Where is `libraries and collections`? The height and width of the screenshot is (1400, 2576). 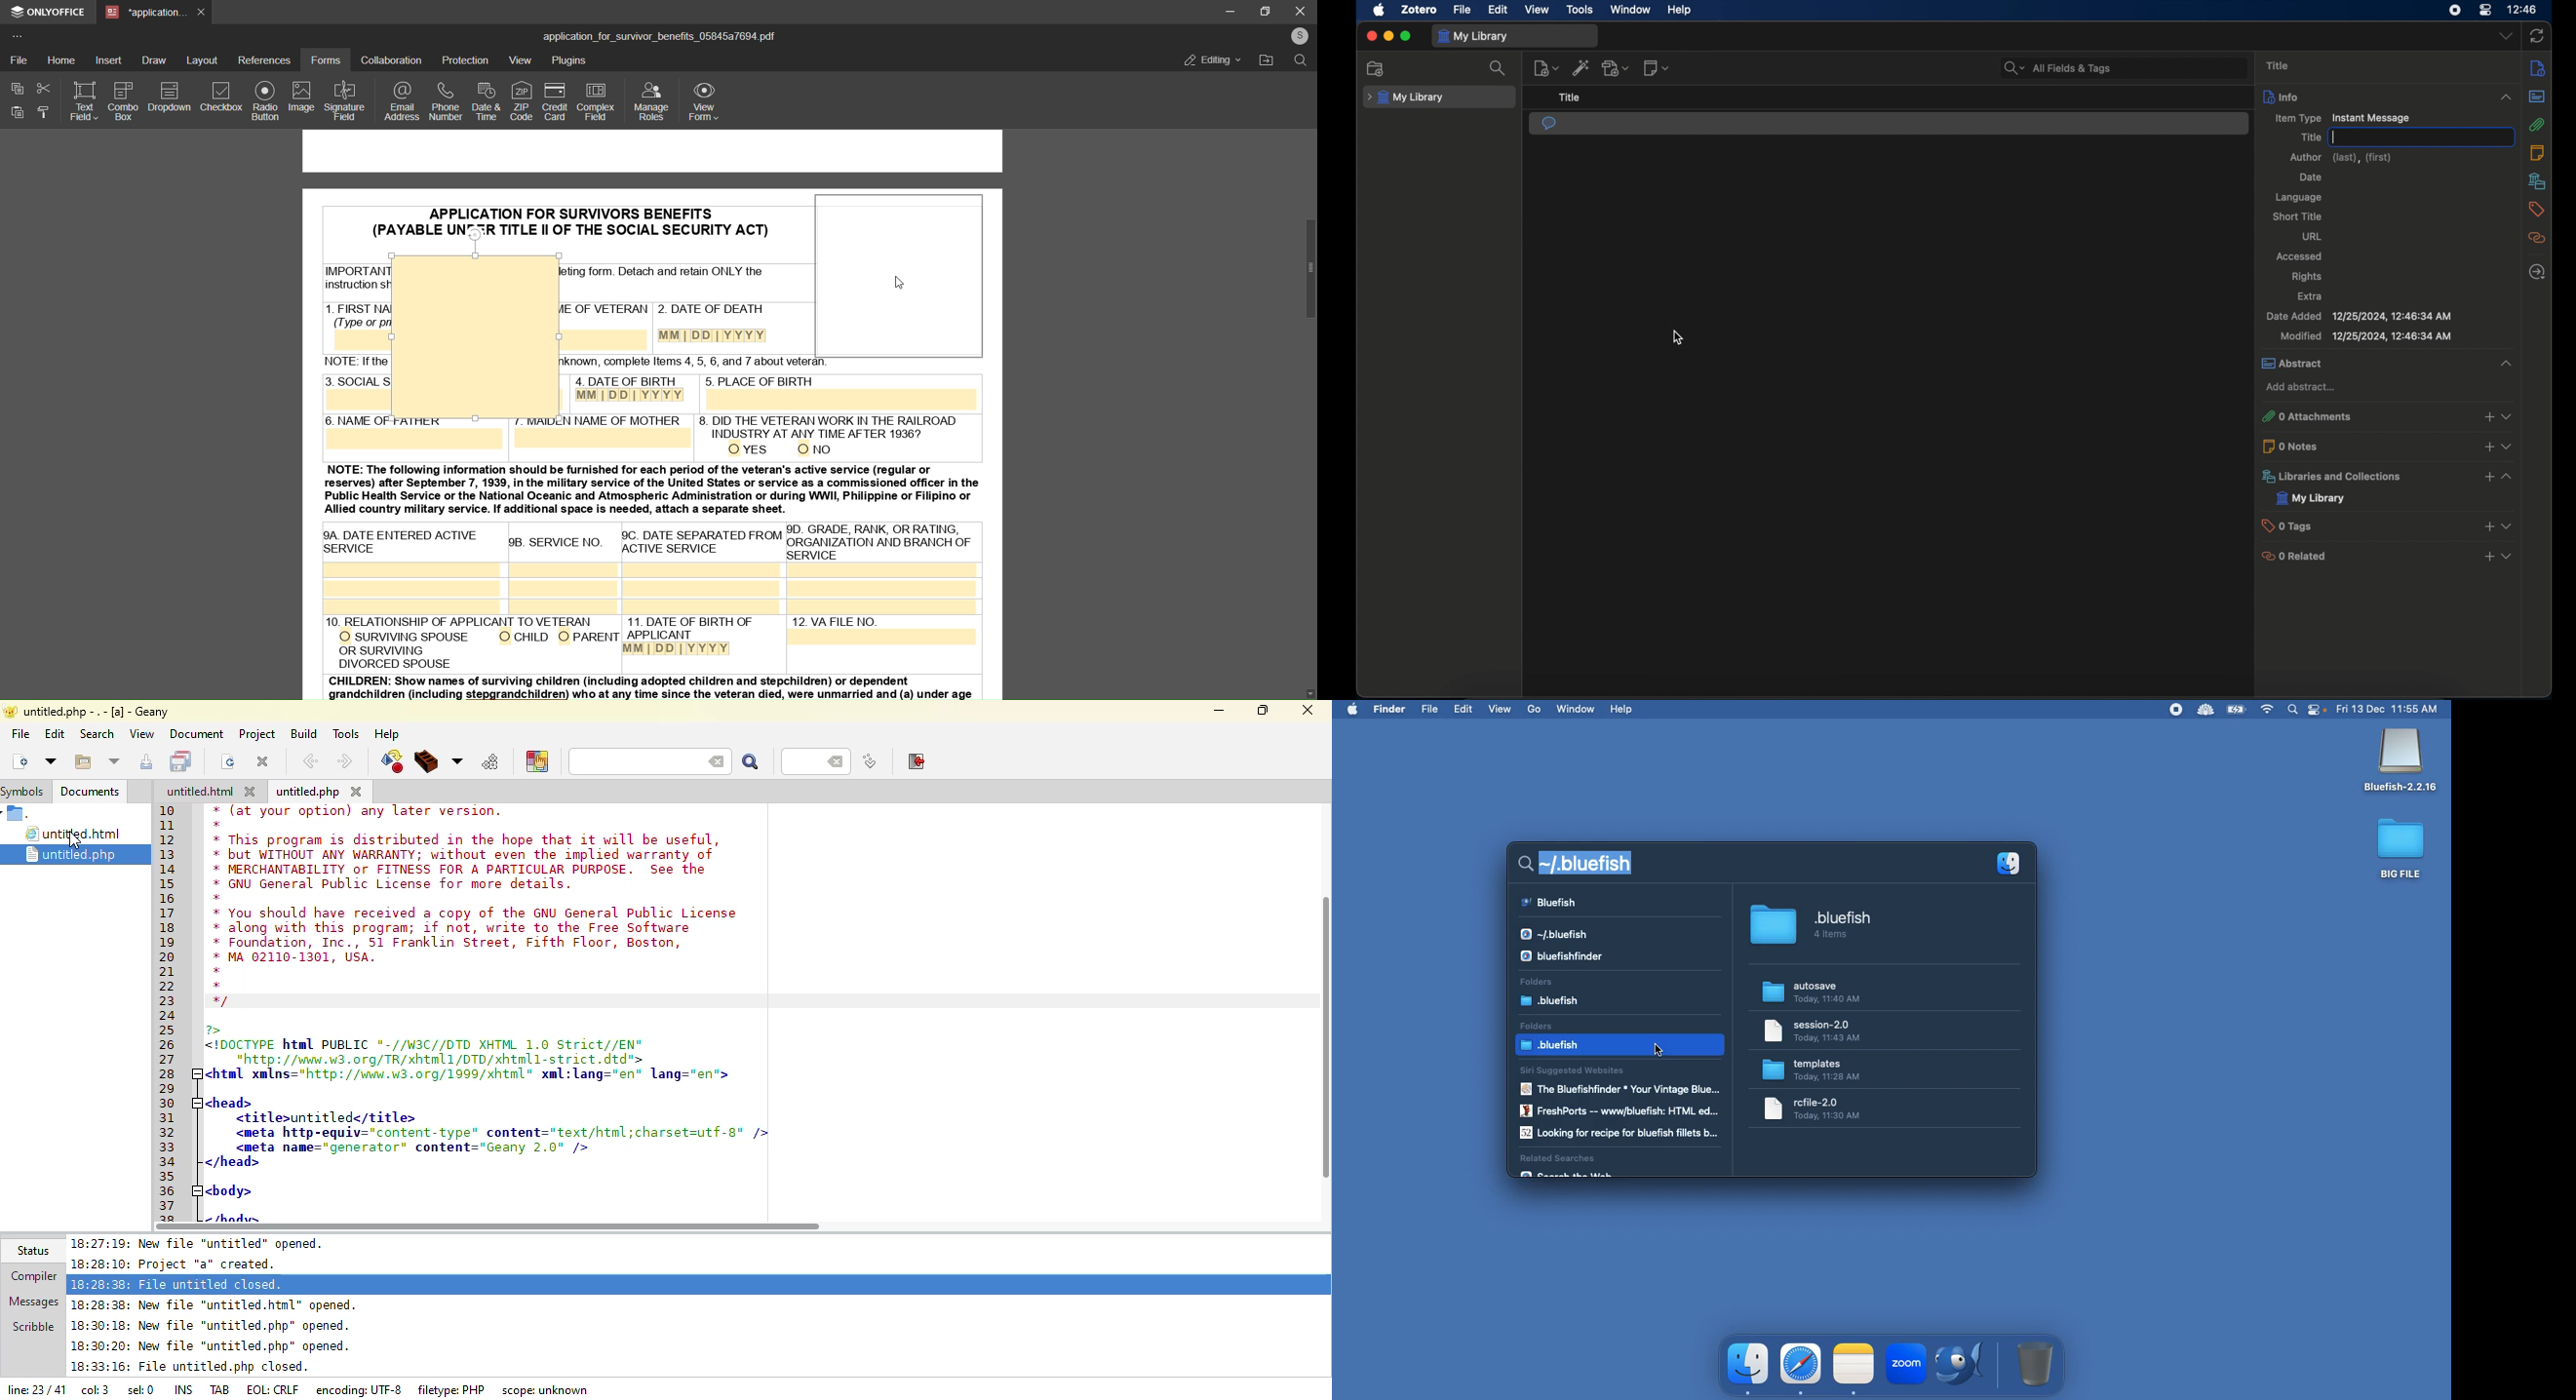 libraries and collections is located at coordinates (2386, 476).